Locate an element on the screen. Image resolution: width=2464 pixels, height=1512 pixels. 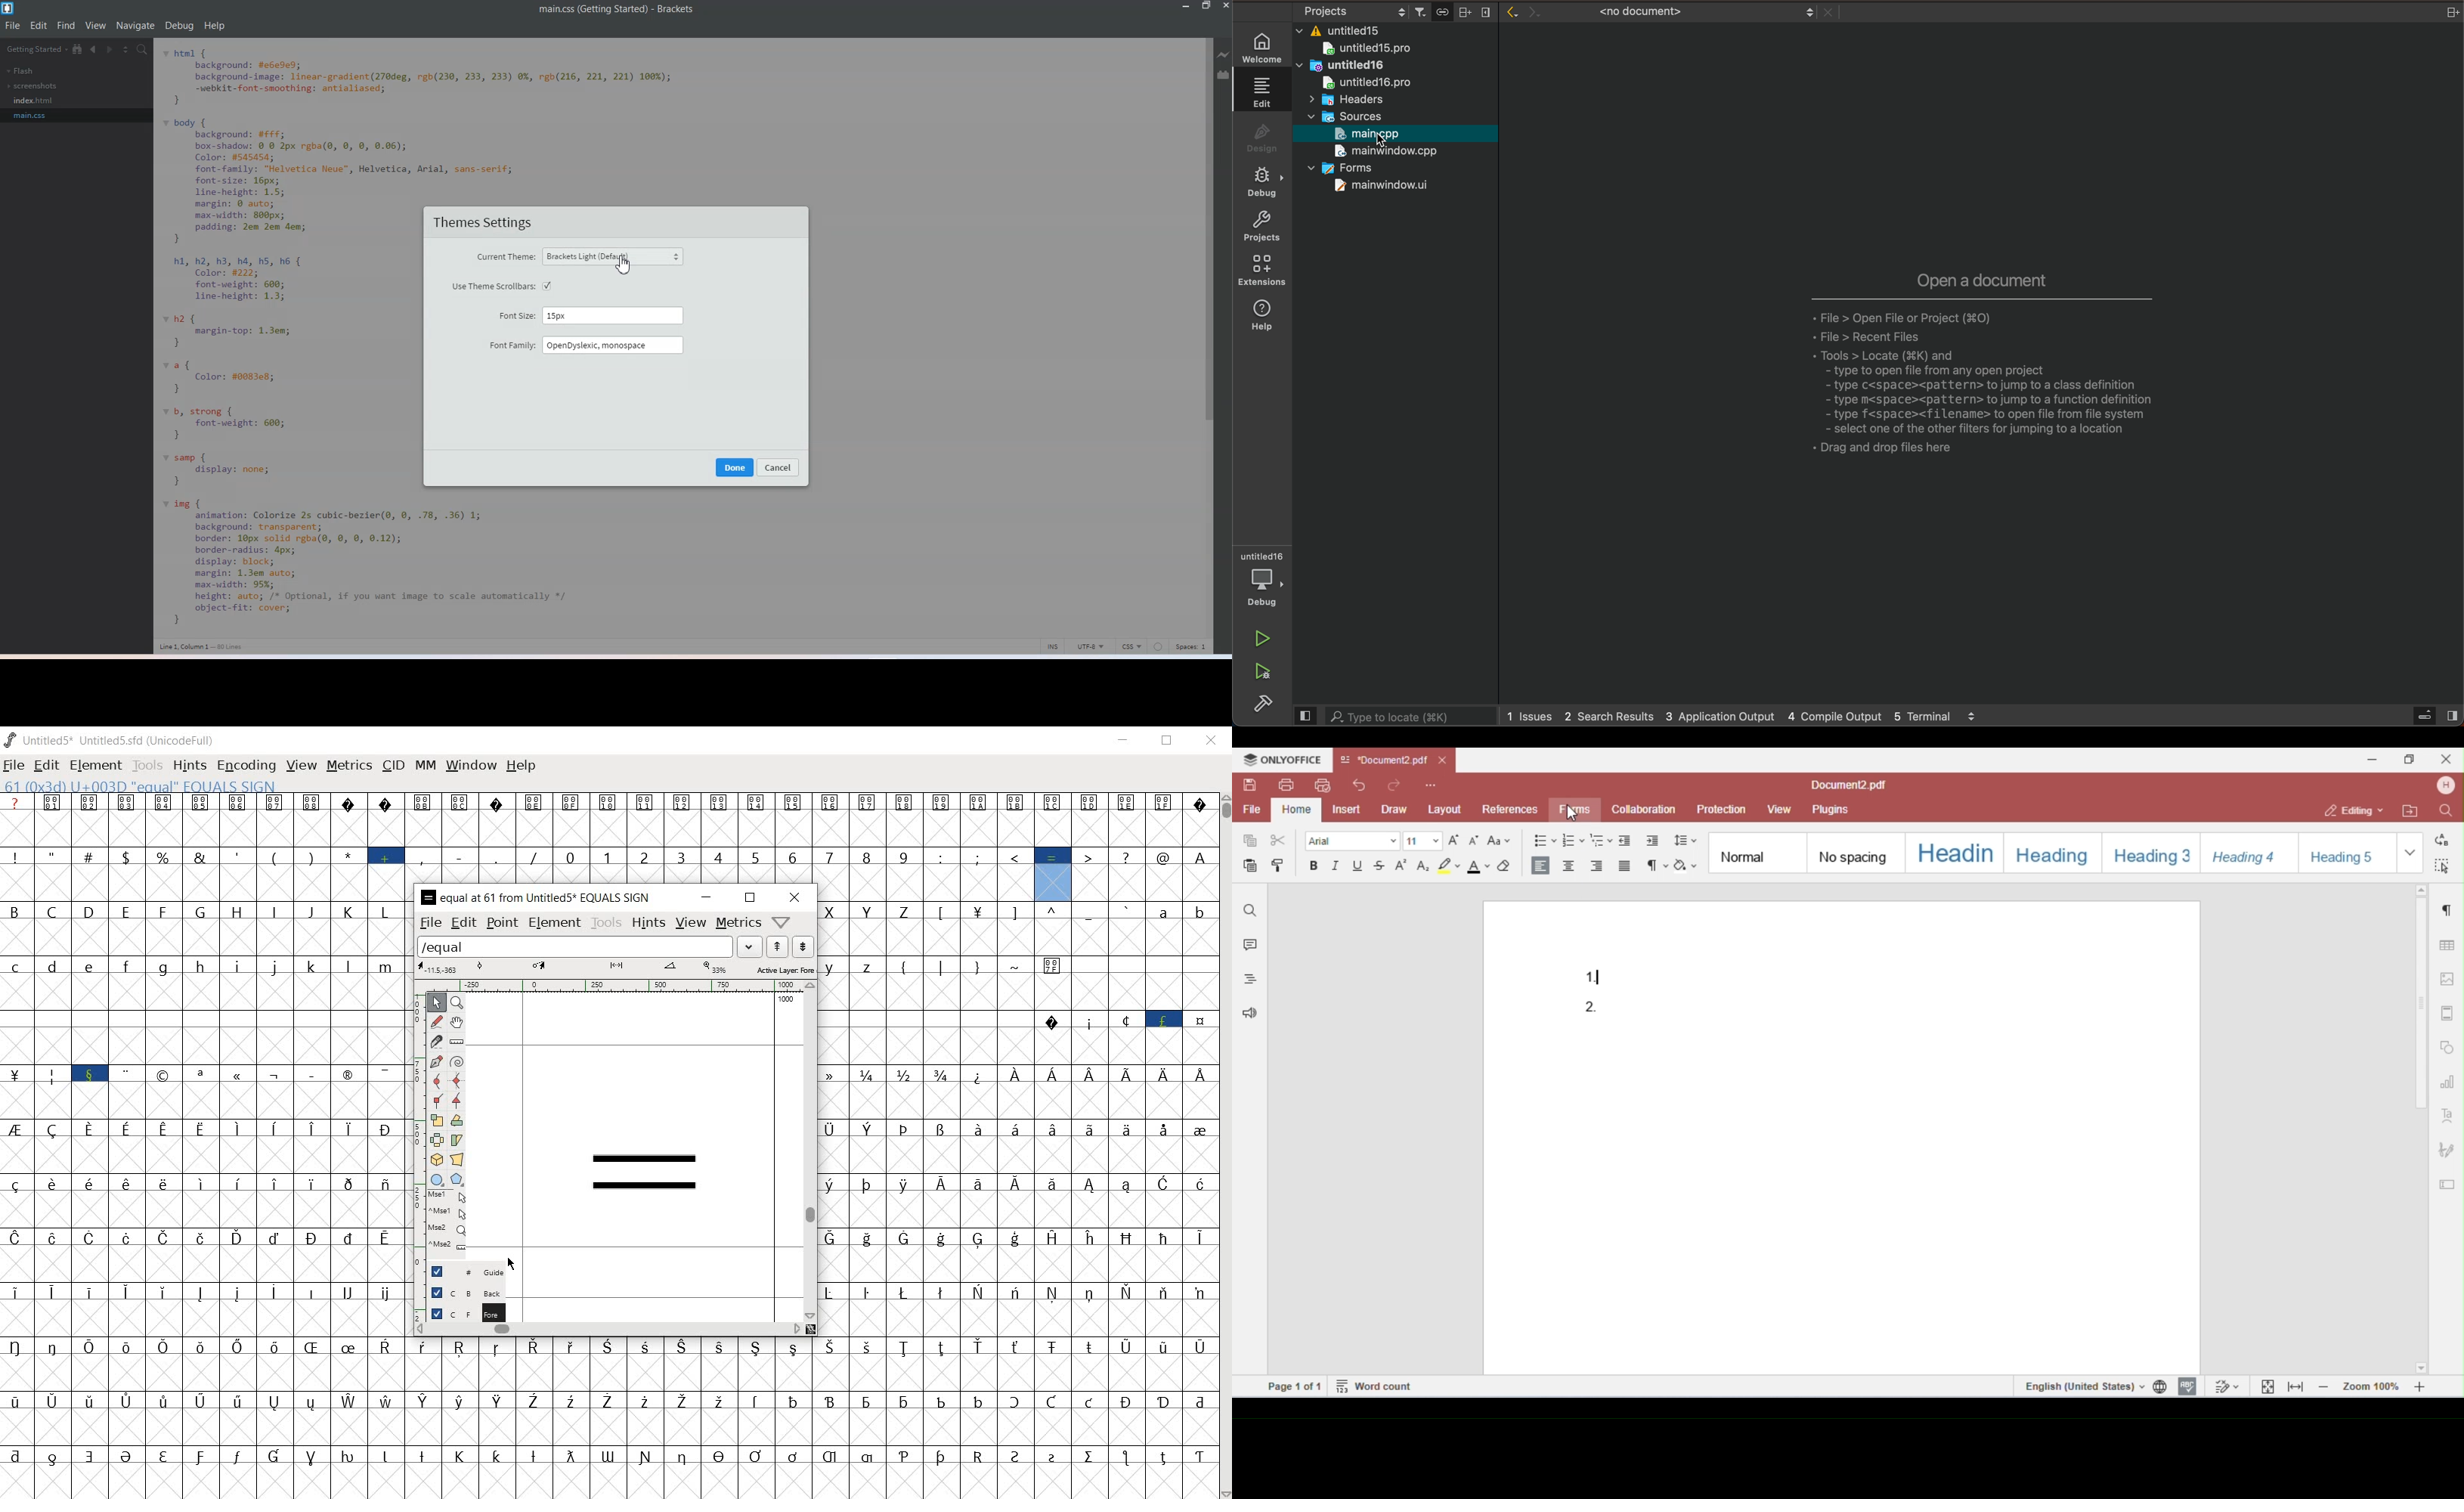
glyph characters is located at coordinates (717, 838).